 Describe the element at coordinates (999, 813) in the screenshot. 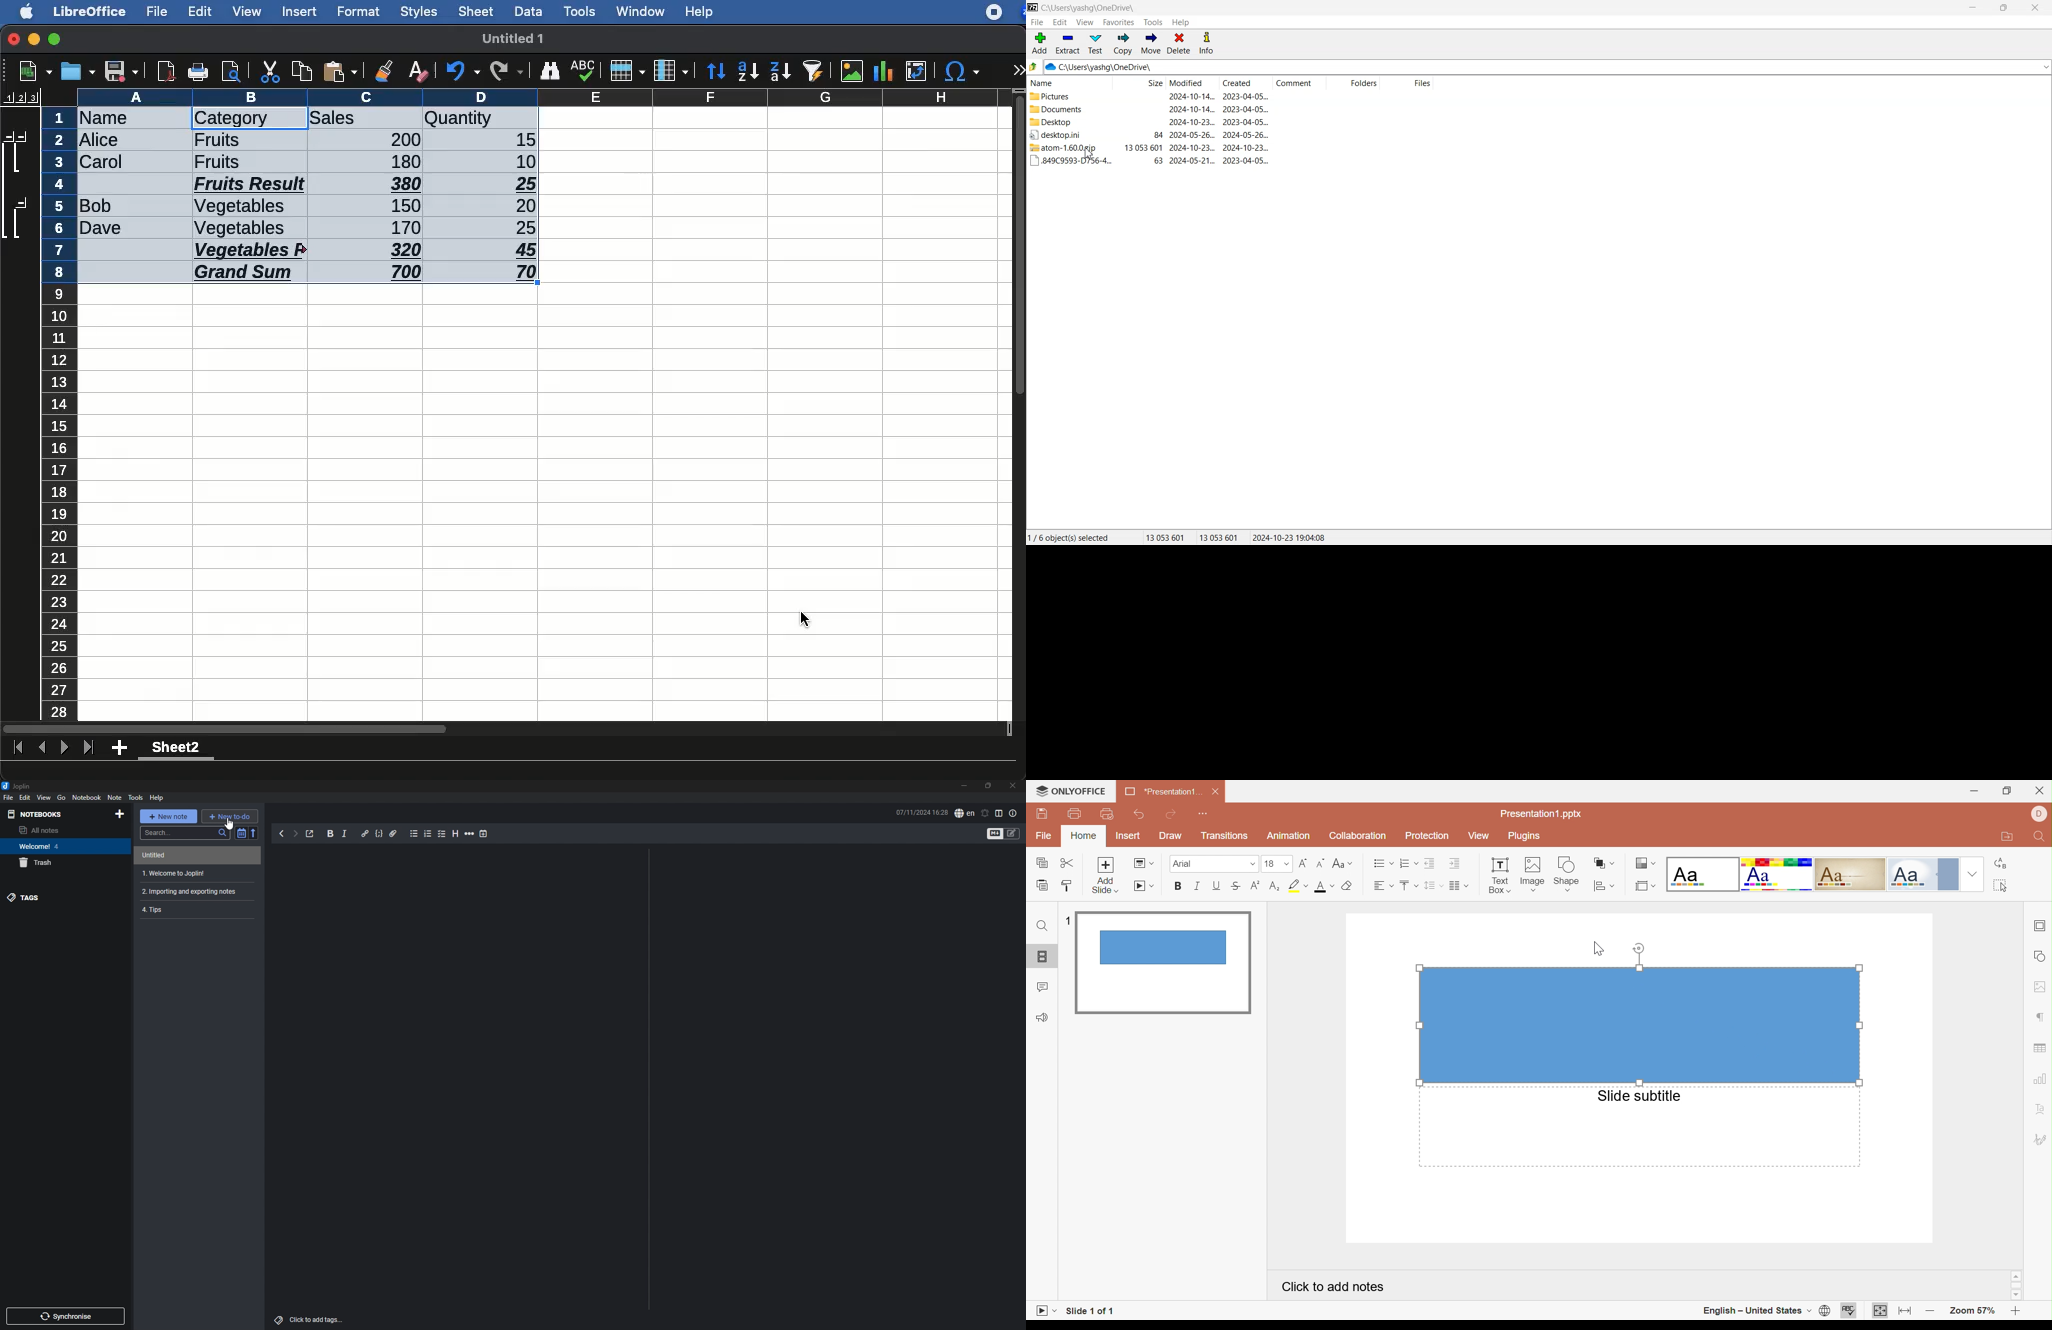

I see `toggle editor layout` at that location.